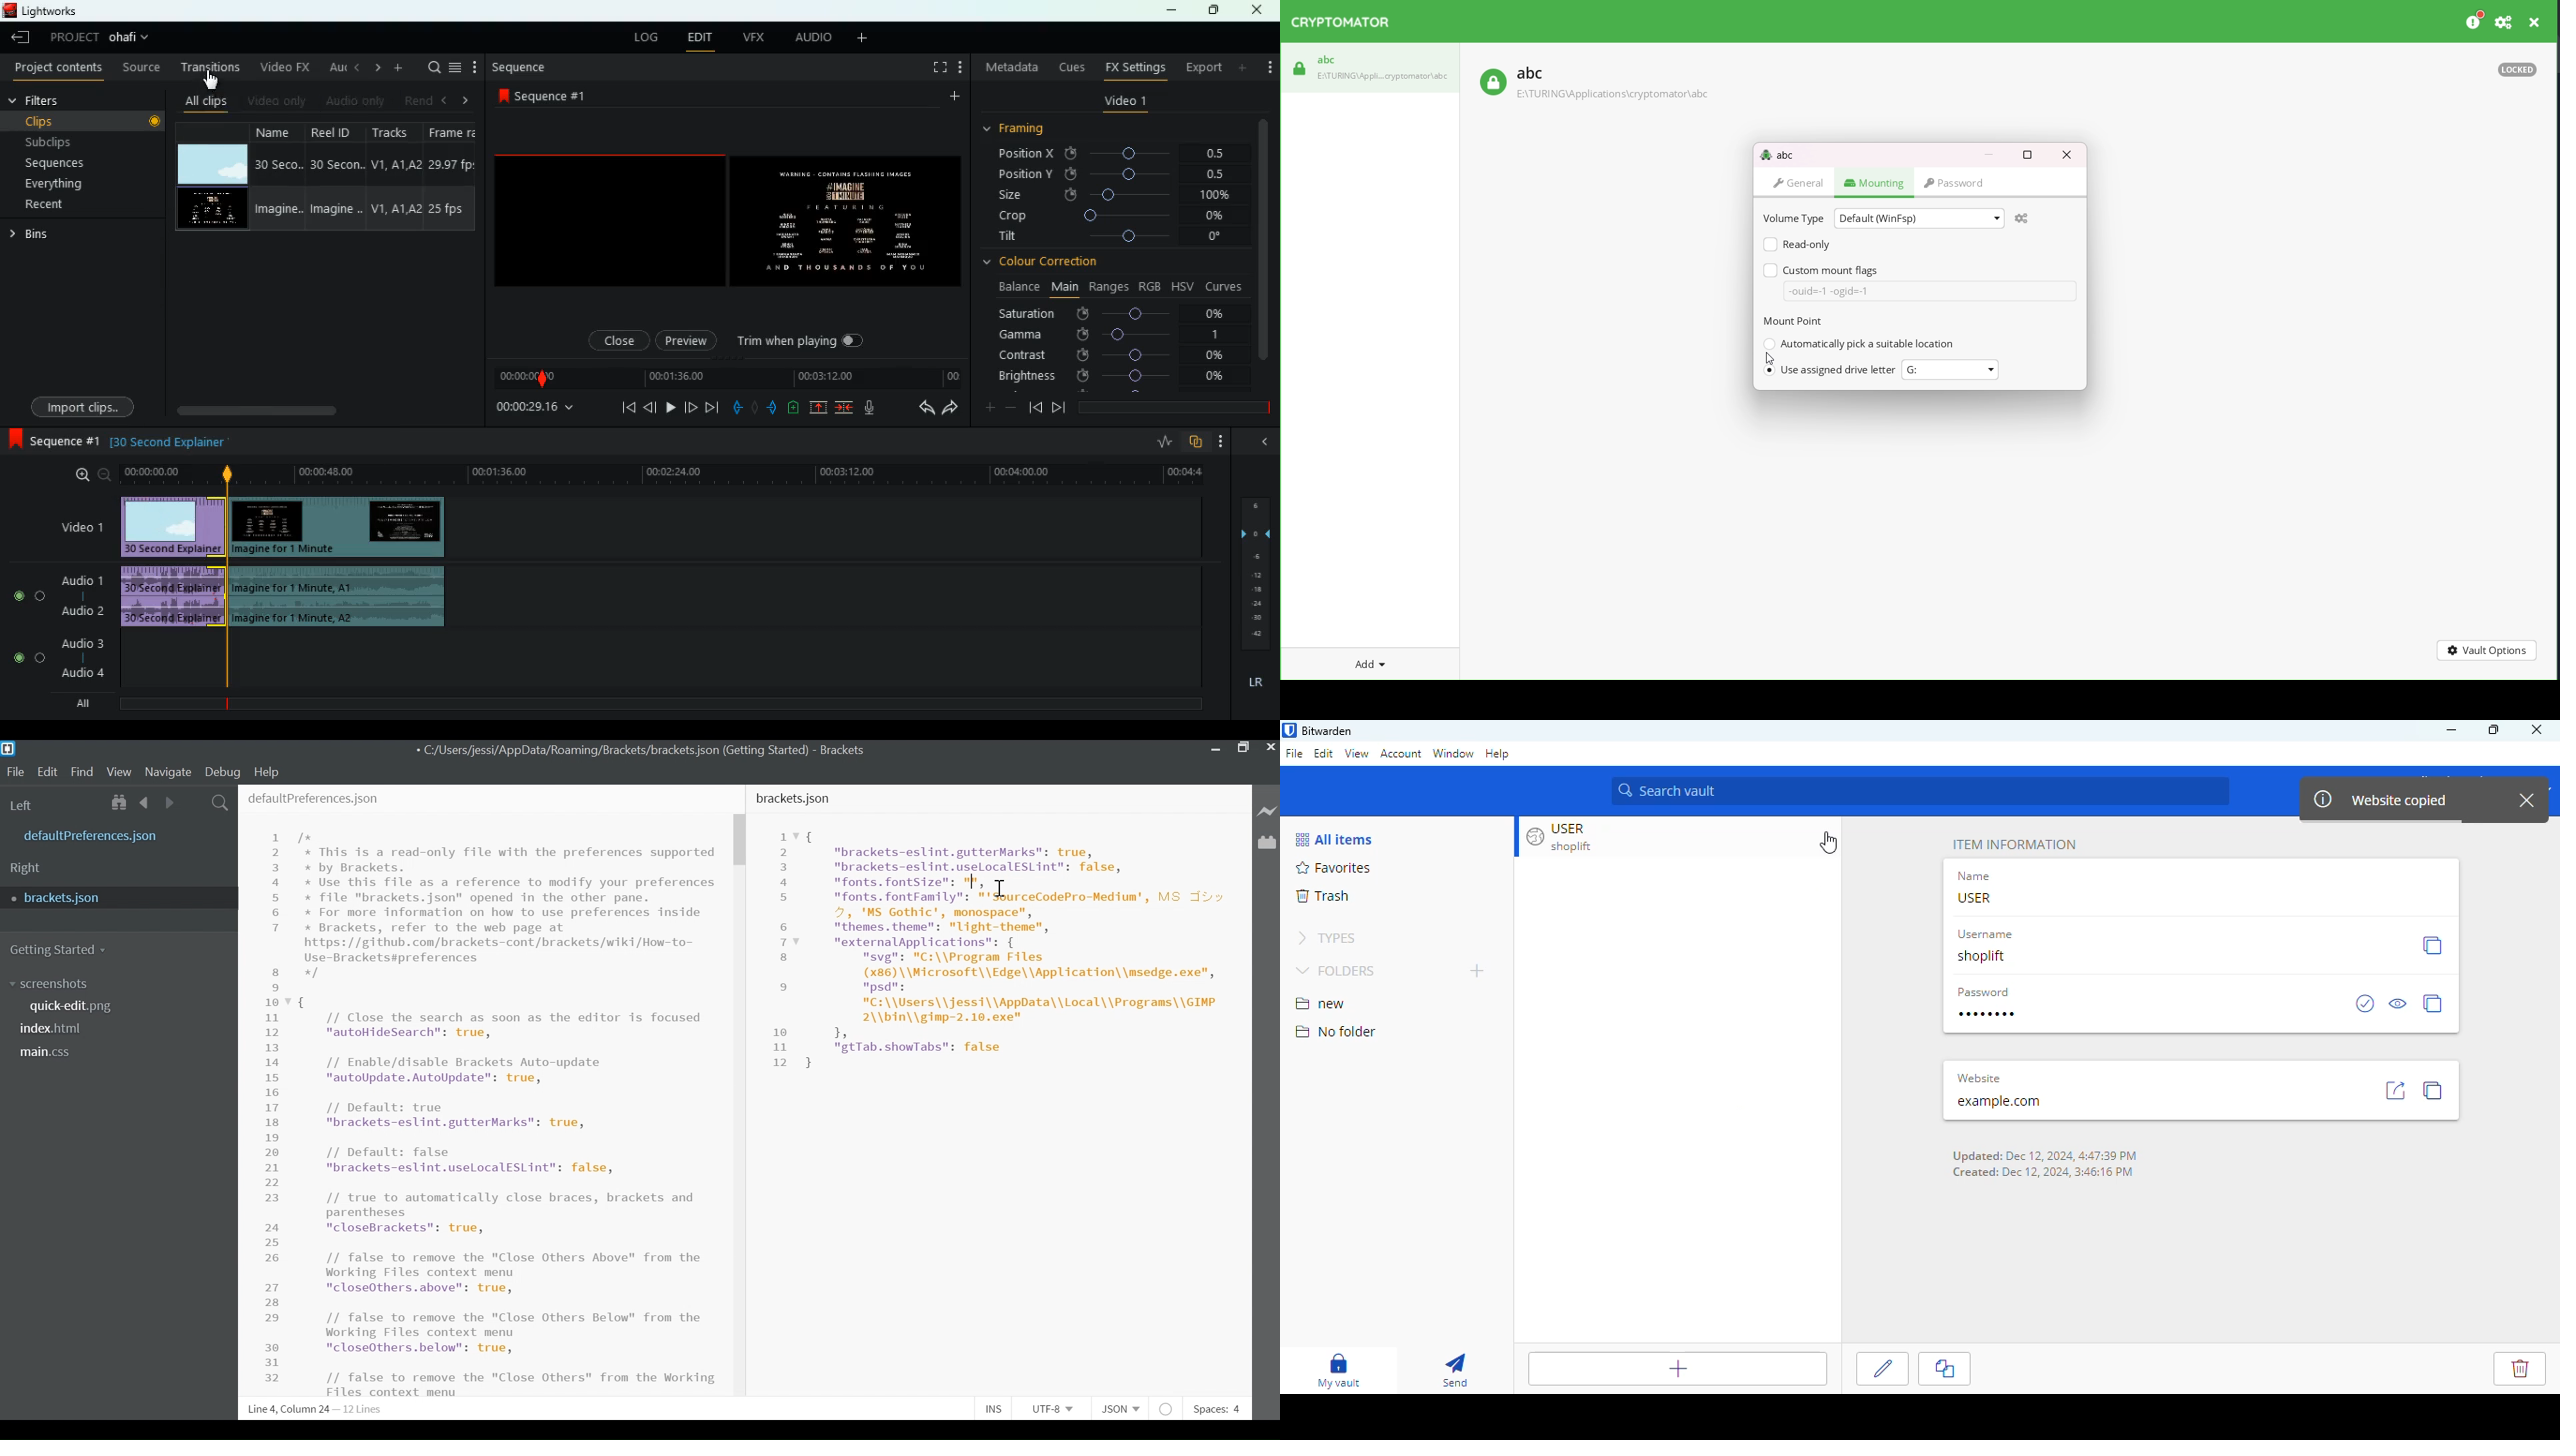 This screenshot has width=2576, height=1456. Describe the element at coordinates (2541, 729) in the screenshot. I see `close` at that location.